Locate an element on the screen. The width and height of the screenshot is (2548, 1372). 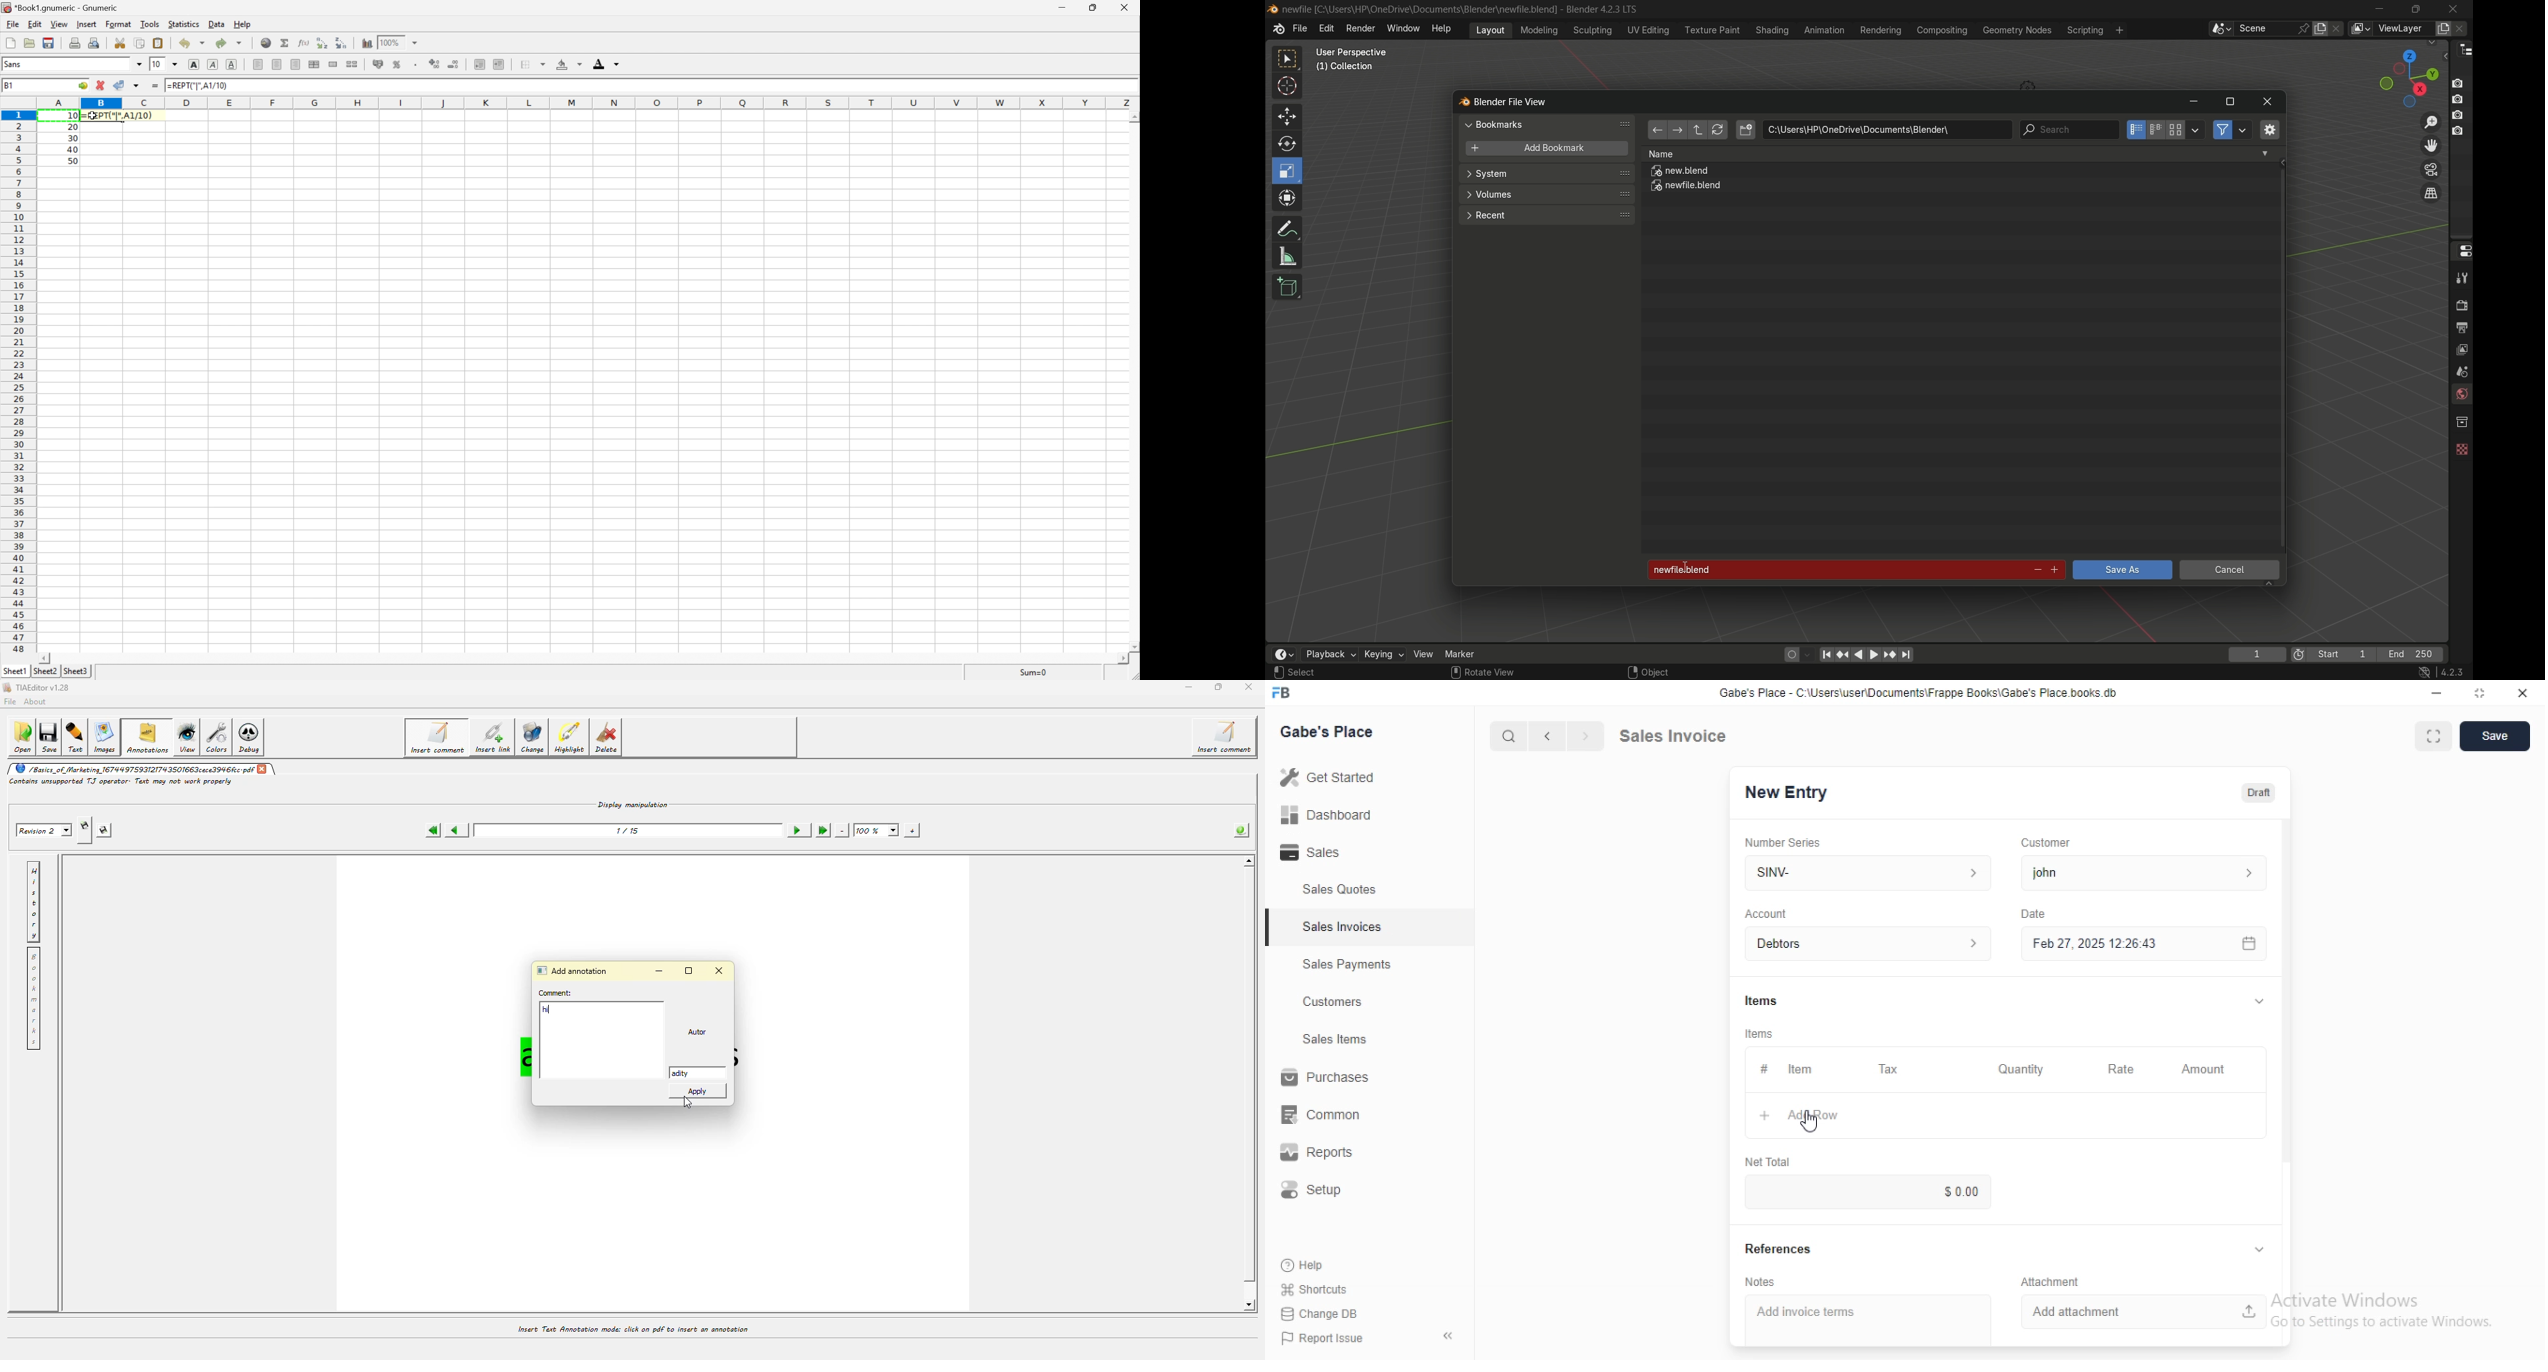
Expand is located at coordinates (2256, 1250).